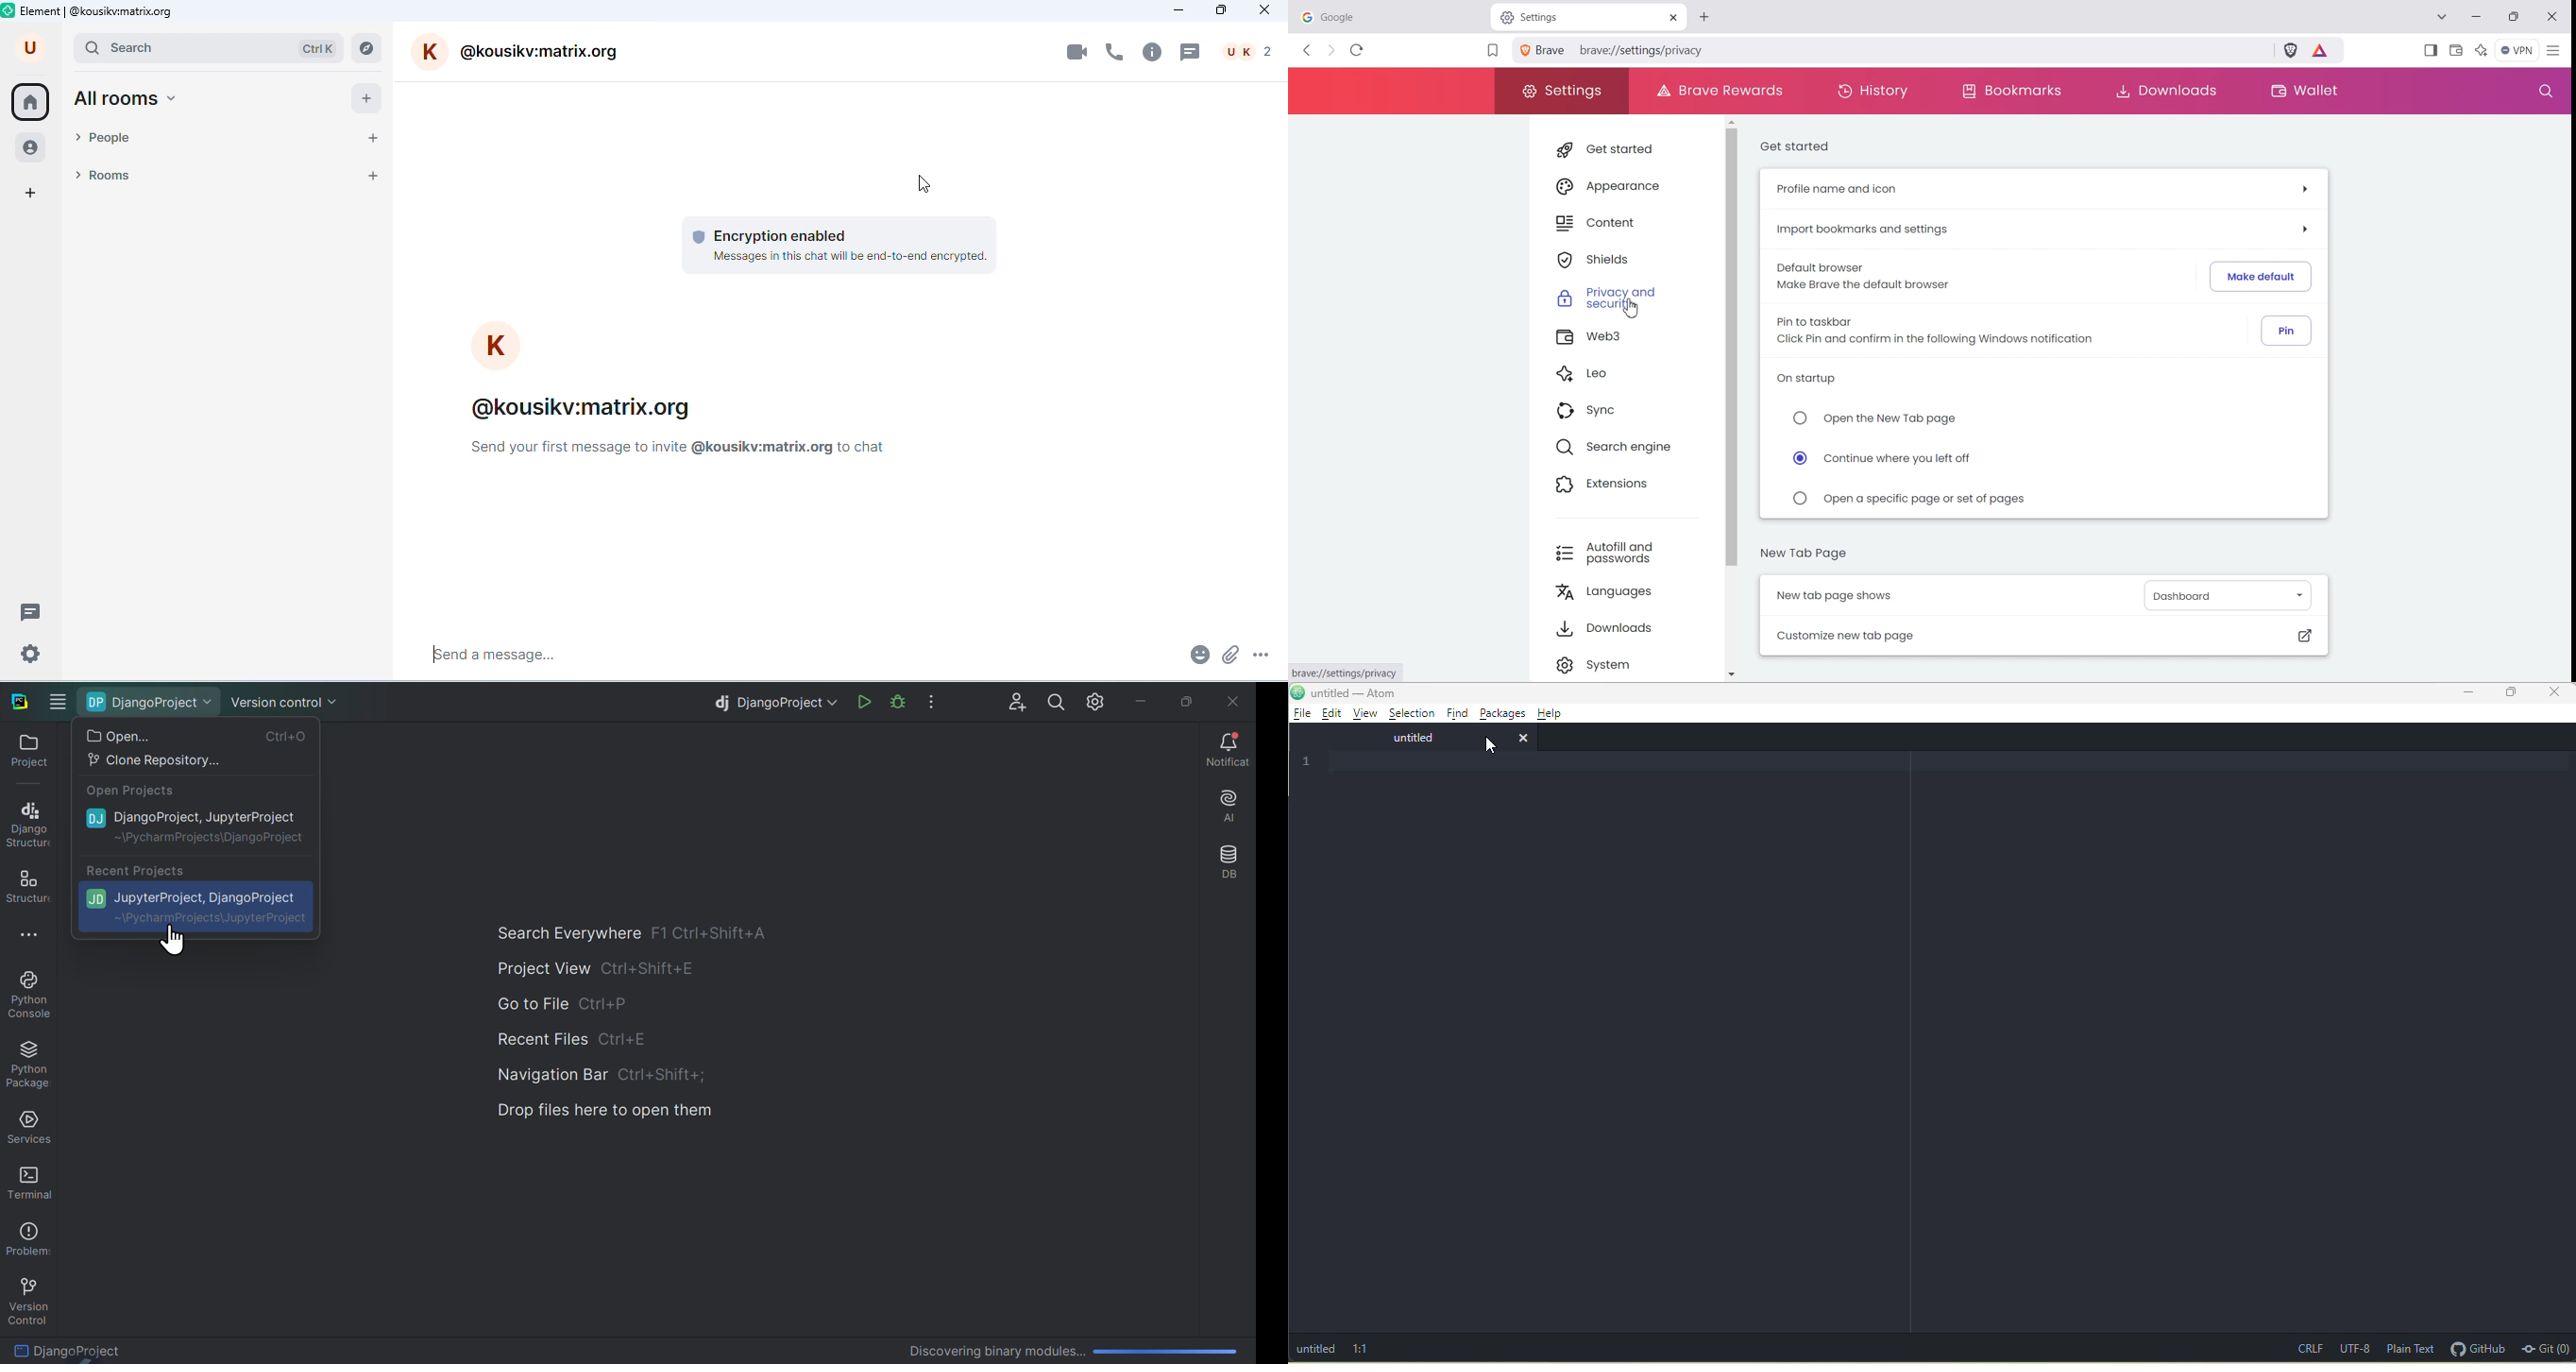  Describe the element at coordinates (2546, 1348) in the screenshot. I see `git` at that location.